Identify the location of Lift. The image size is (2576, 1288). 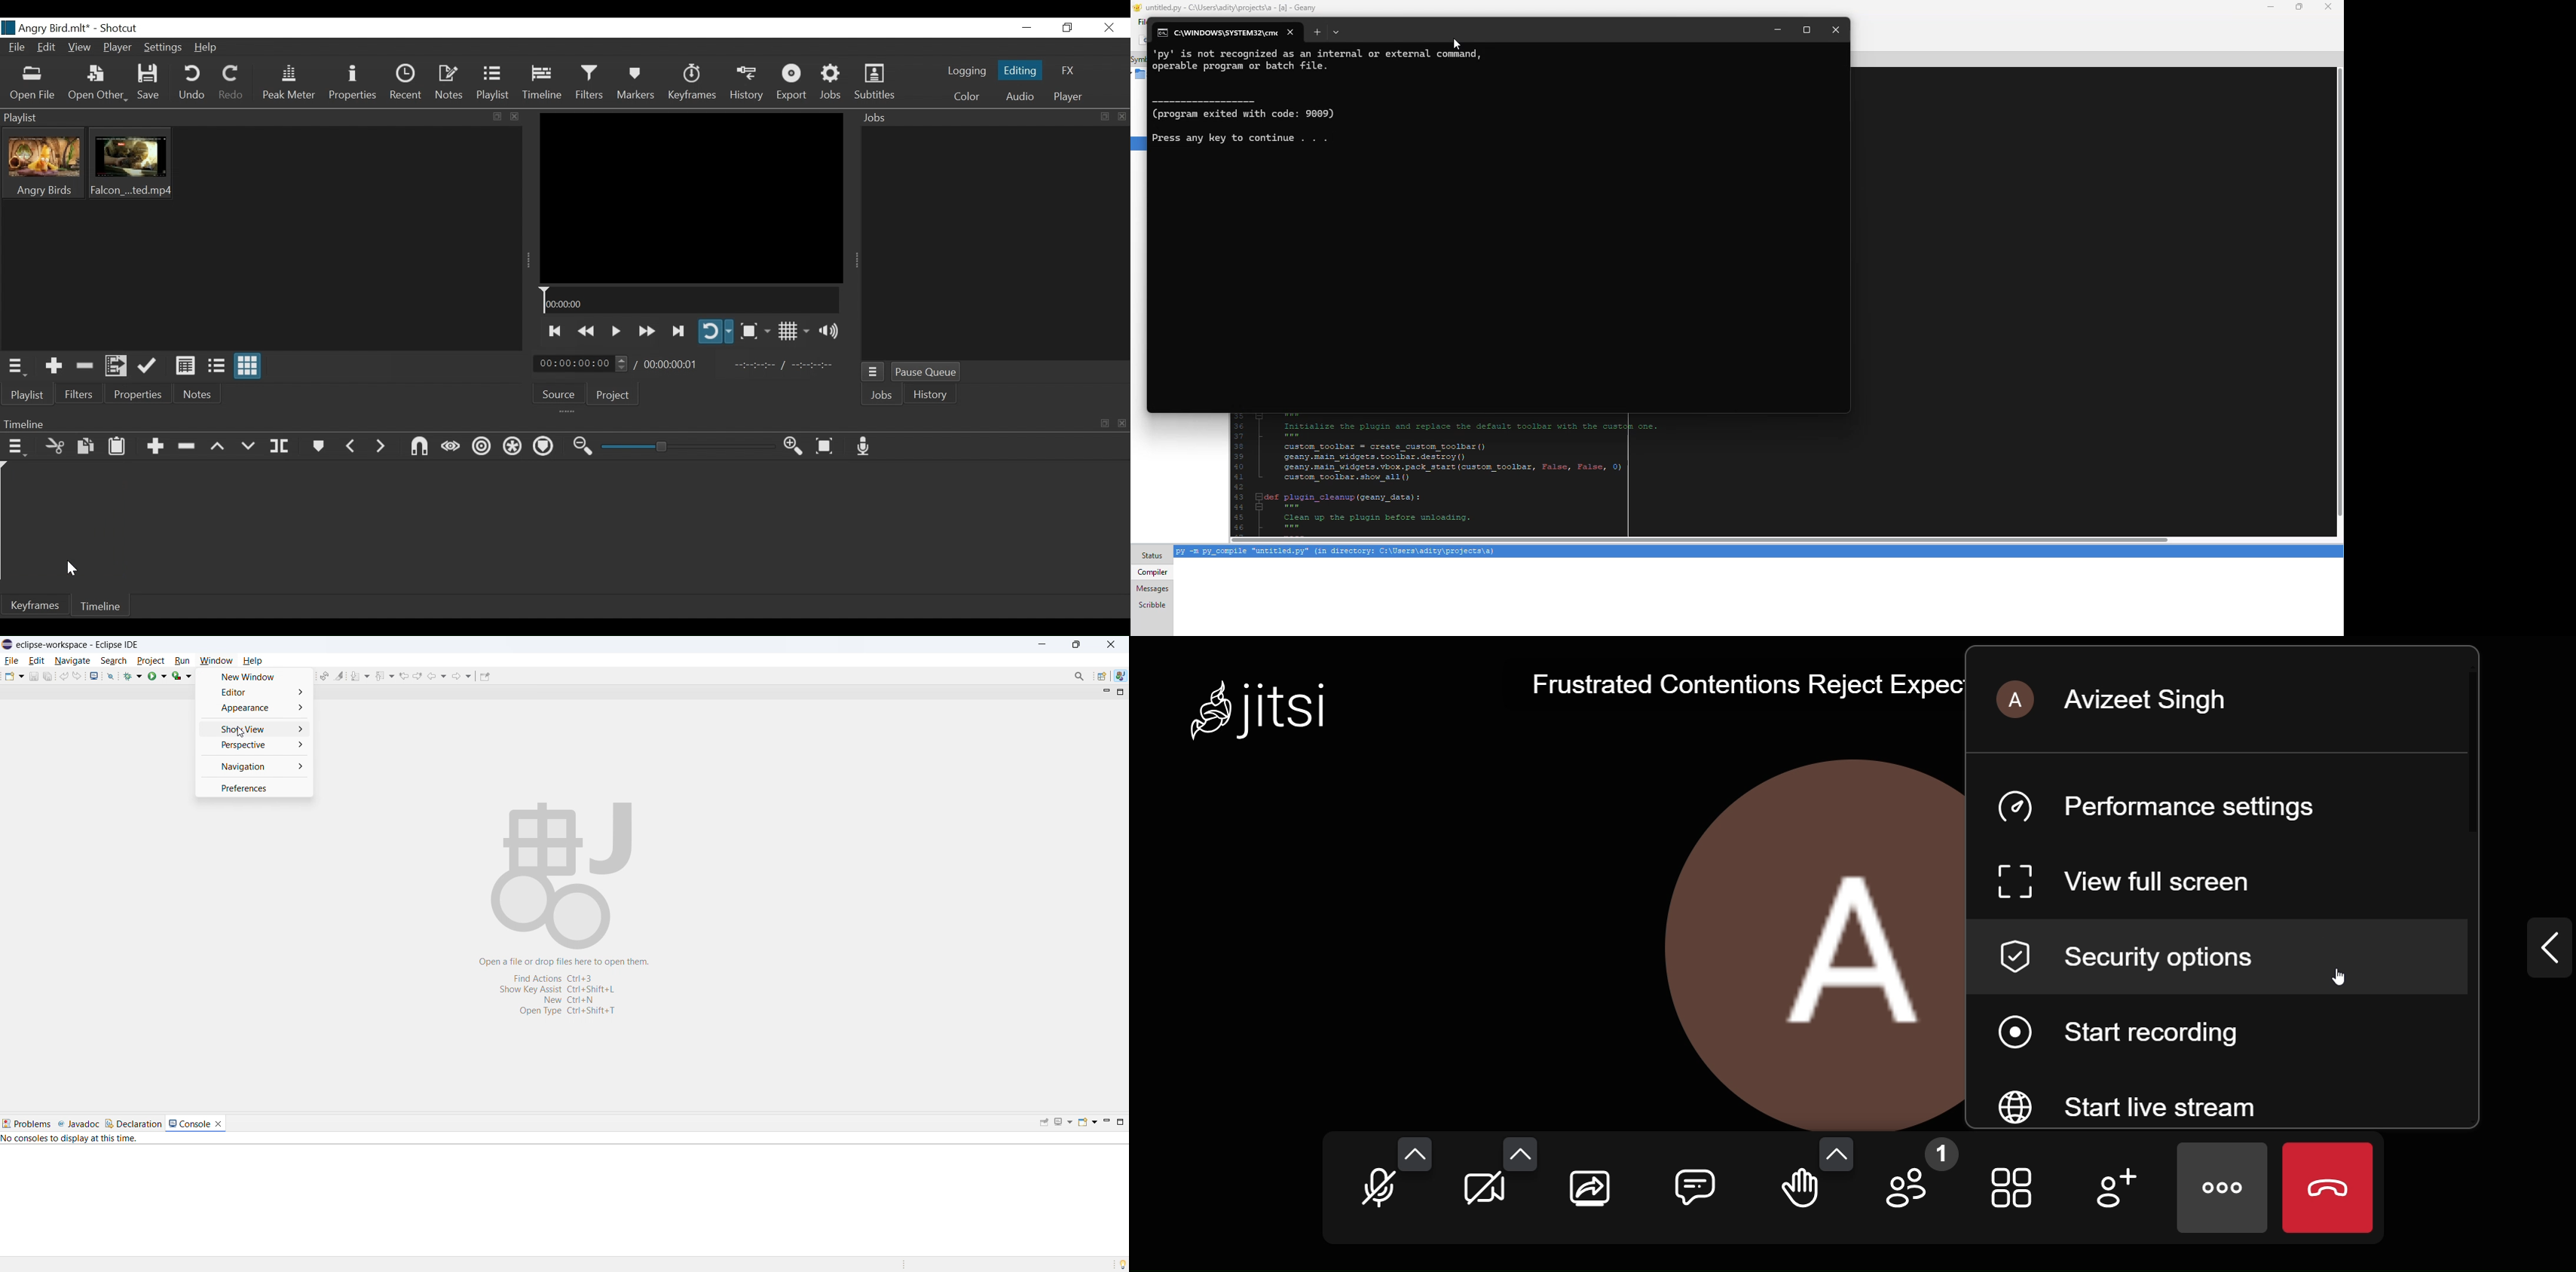
(216, 447).